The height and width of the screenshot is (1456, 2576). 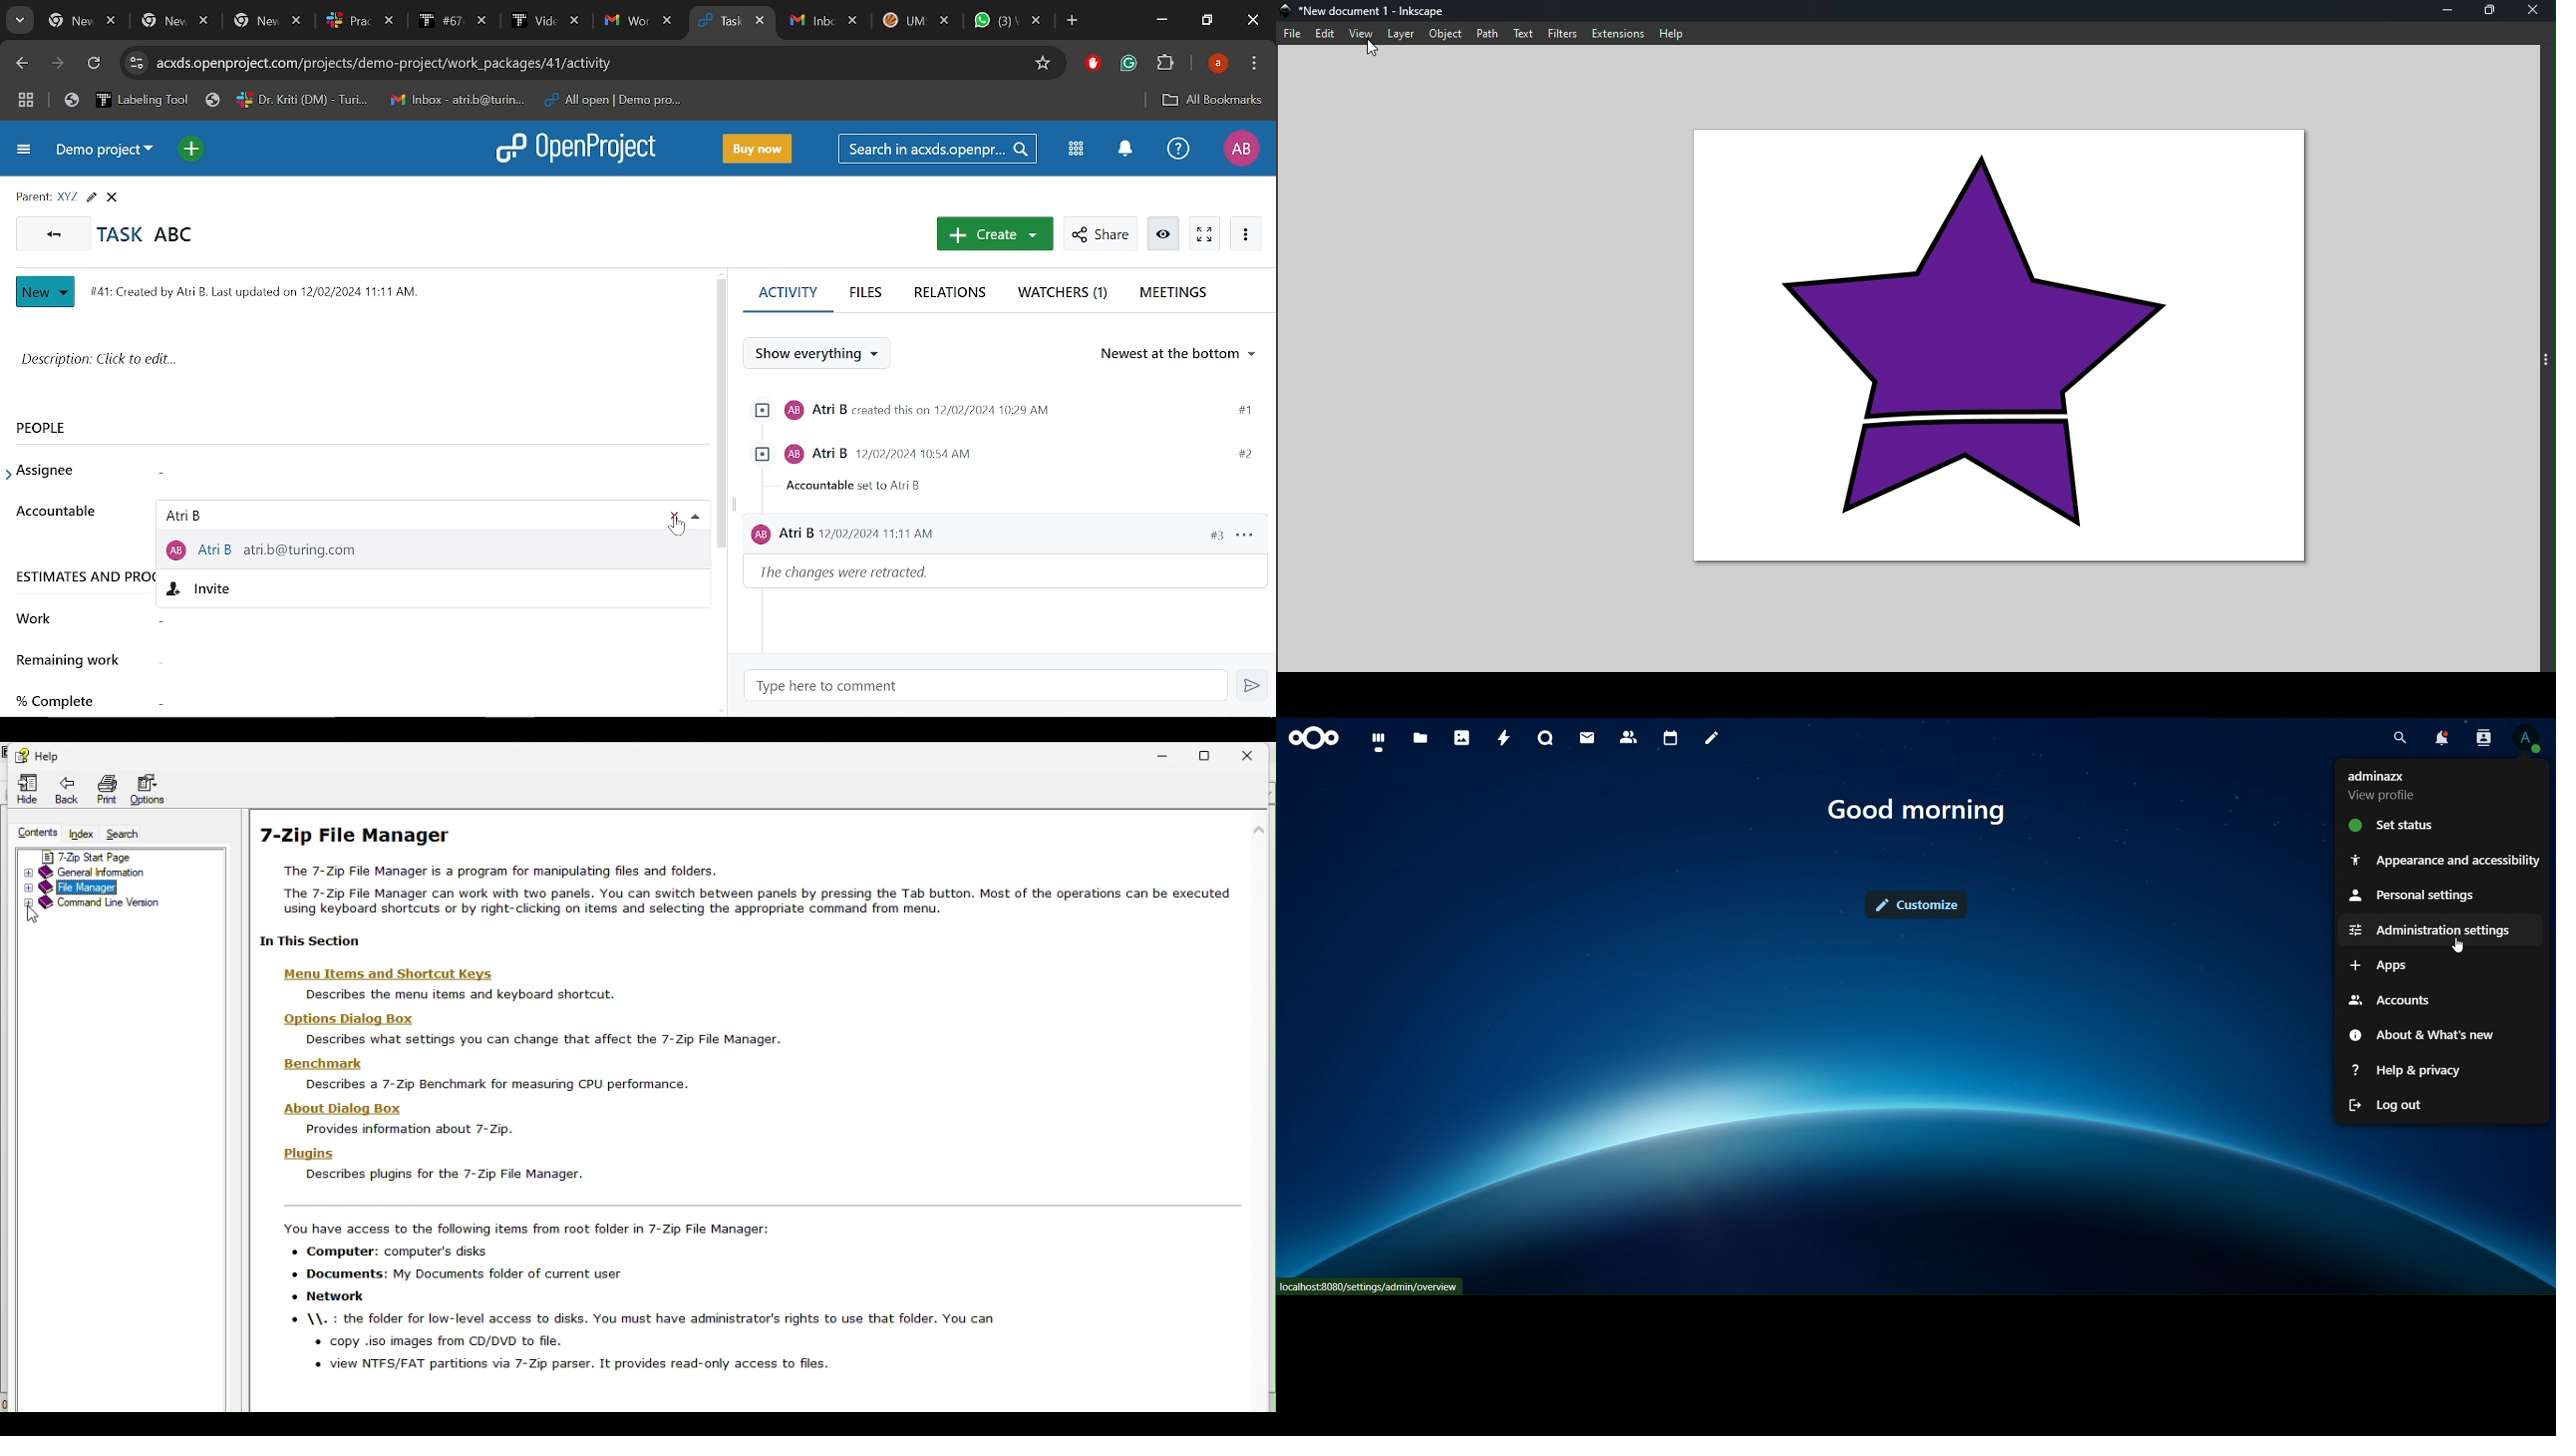 I want to click on dashboard, so click(x=1377, y=740).